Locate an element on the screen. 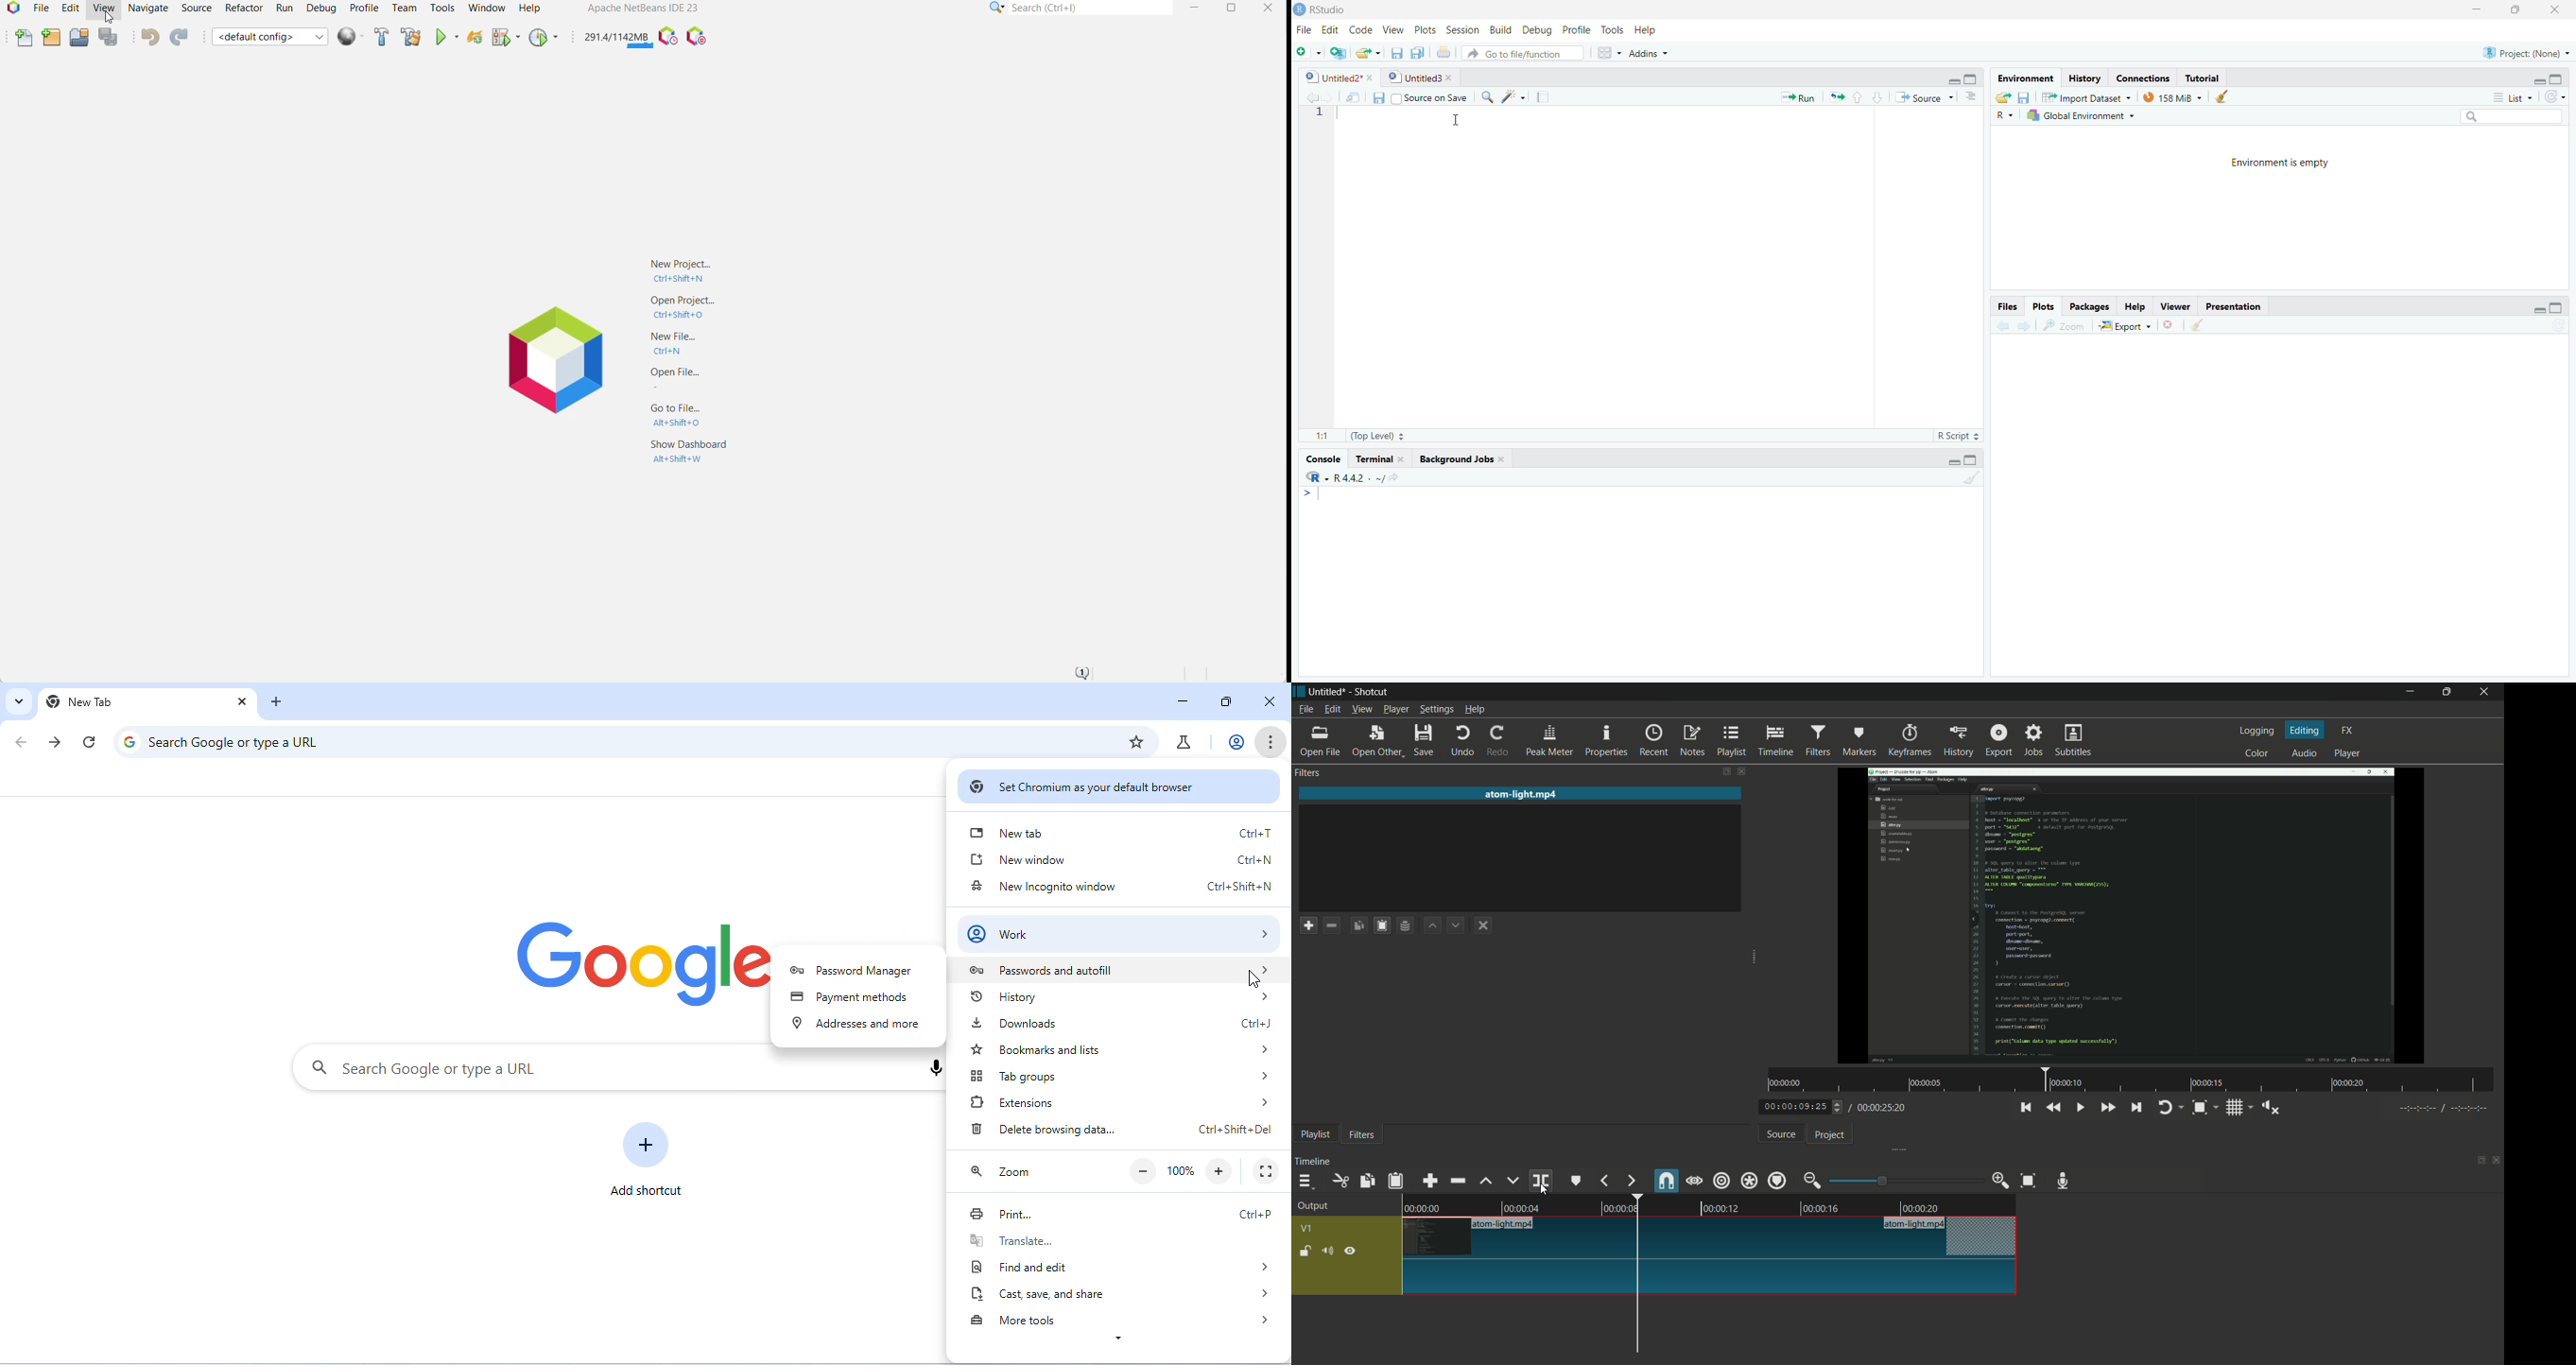 The width and height of the screenshot is (2576, 1372). maximize is located at coordinates (2517, 10).